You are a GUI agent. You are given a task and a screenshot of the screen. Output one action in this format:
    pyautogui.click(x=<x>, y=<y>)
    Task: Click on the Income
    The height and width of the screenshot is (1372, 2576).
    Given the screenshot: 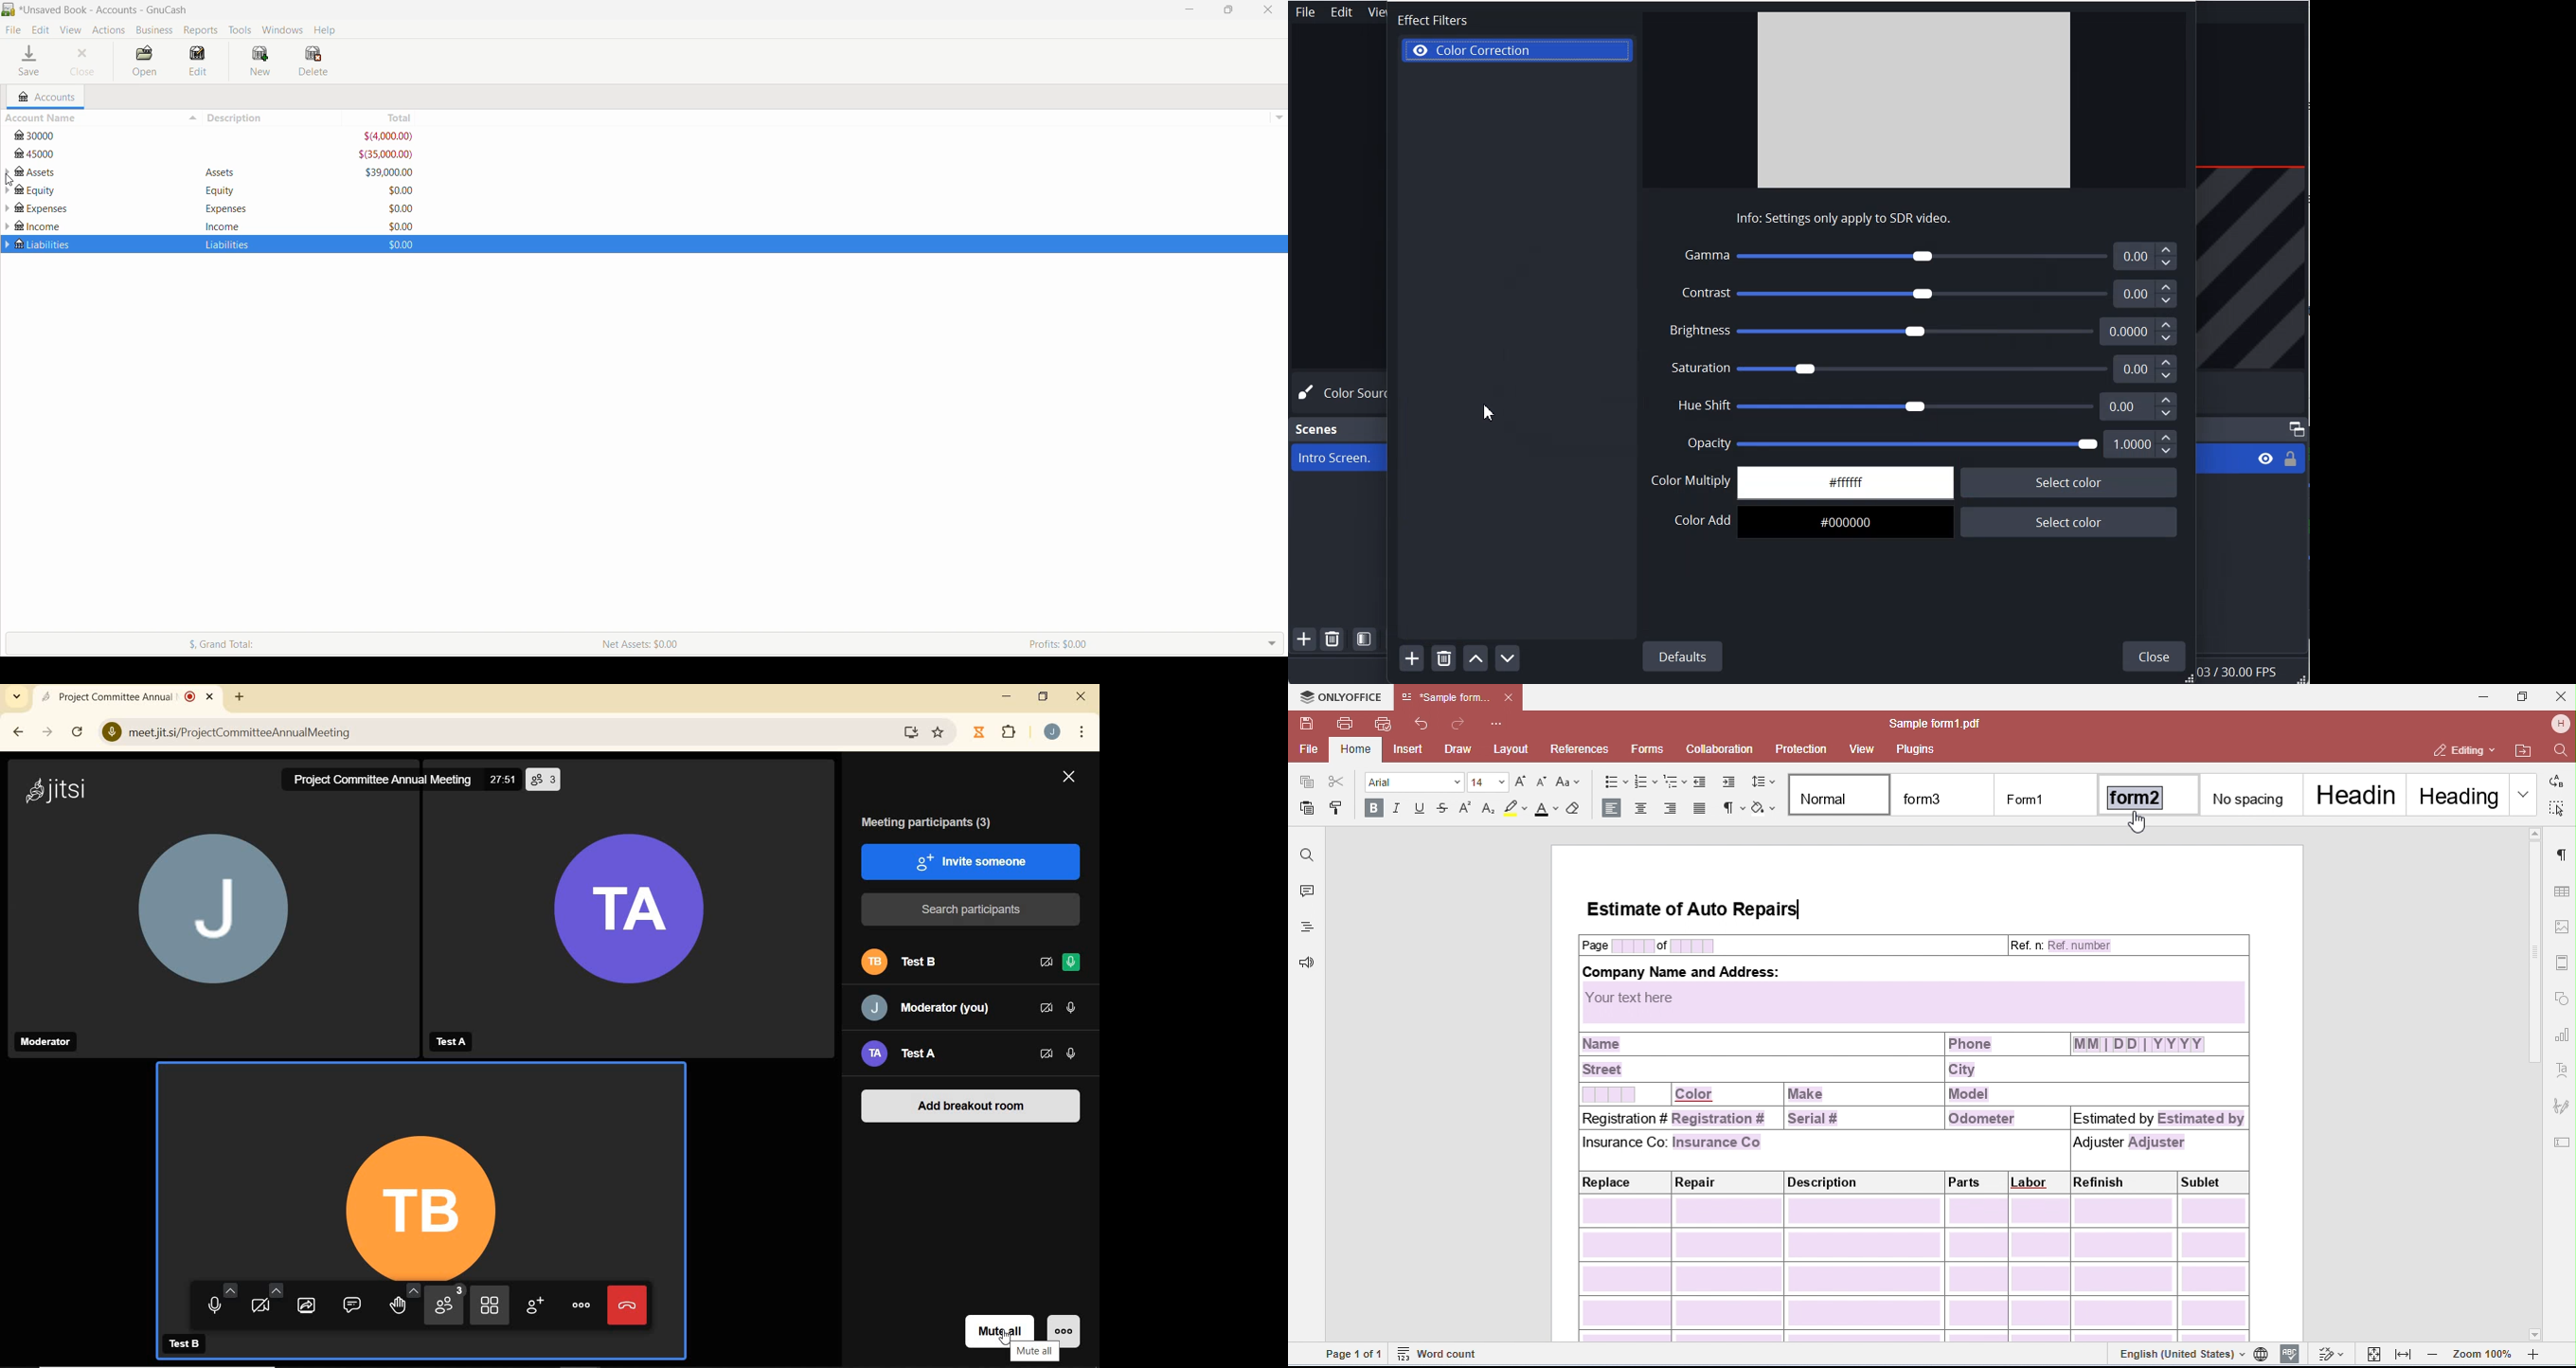 What is the action you would take?
    pyautogui.click(x=232, y=226)
    